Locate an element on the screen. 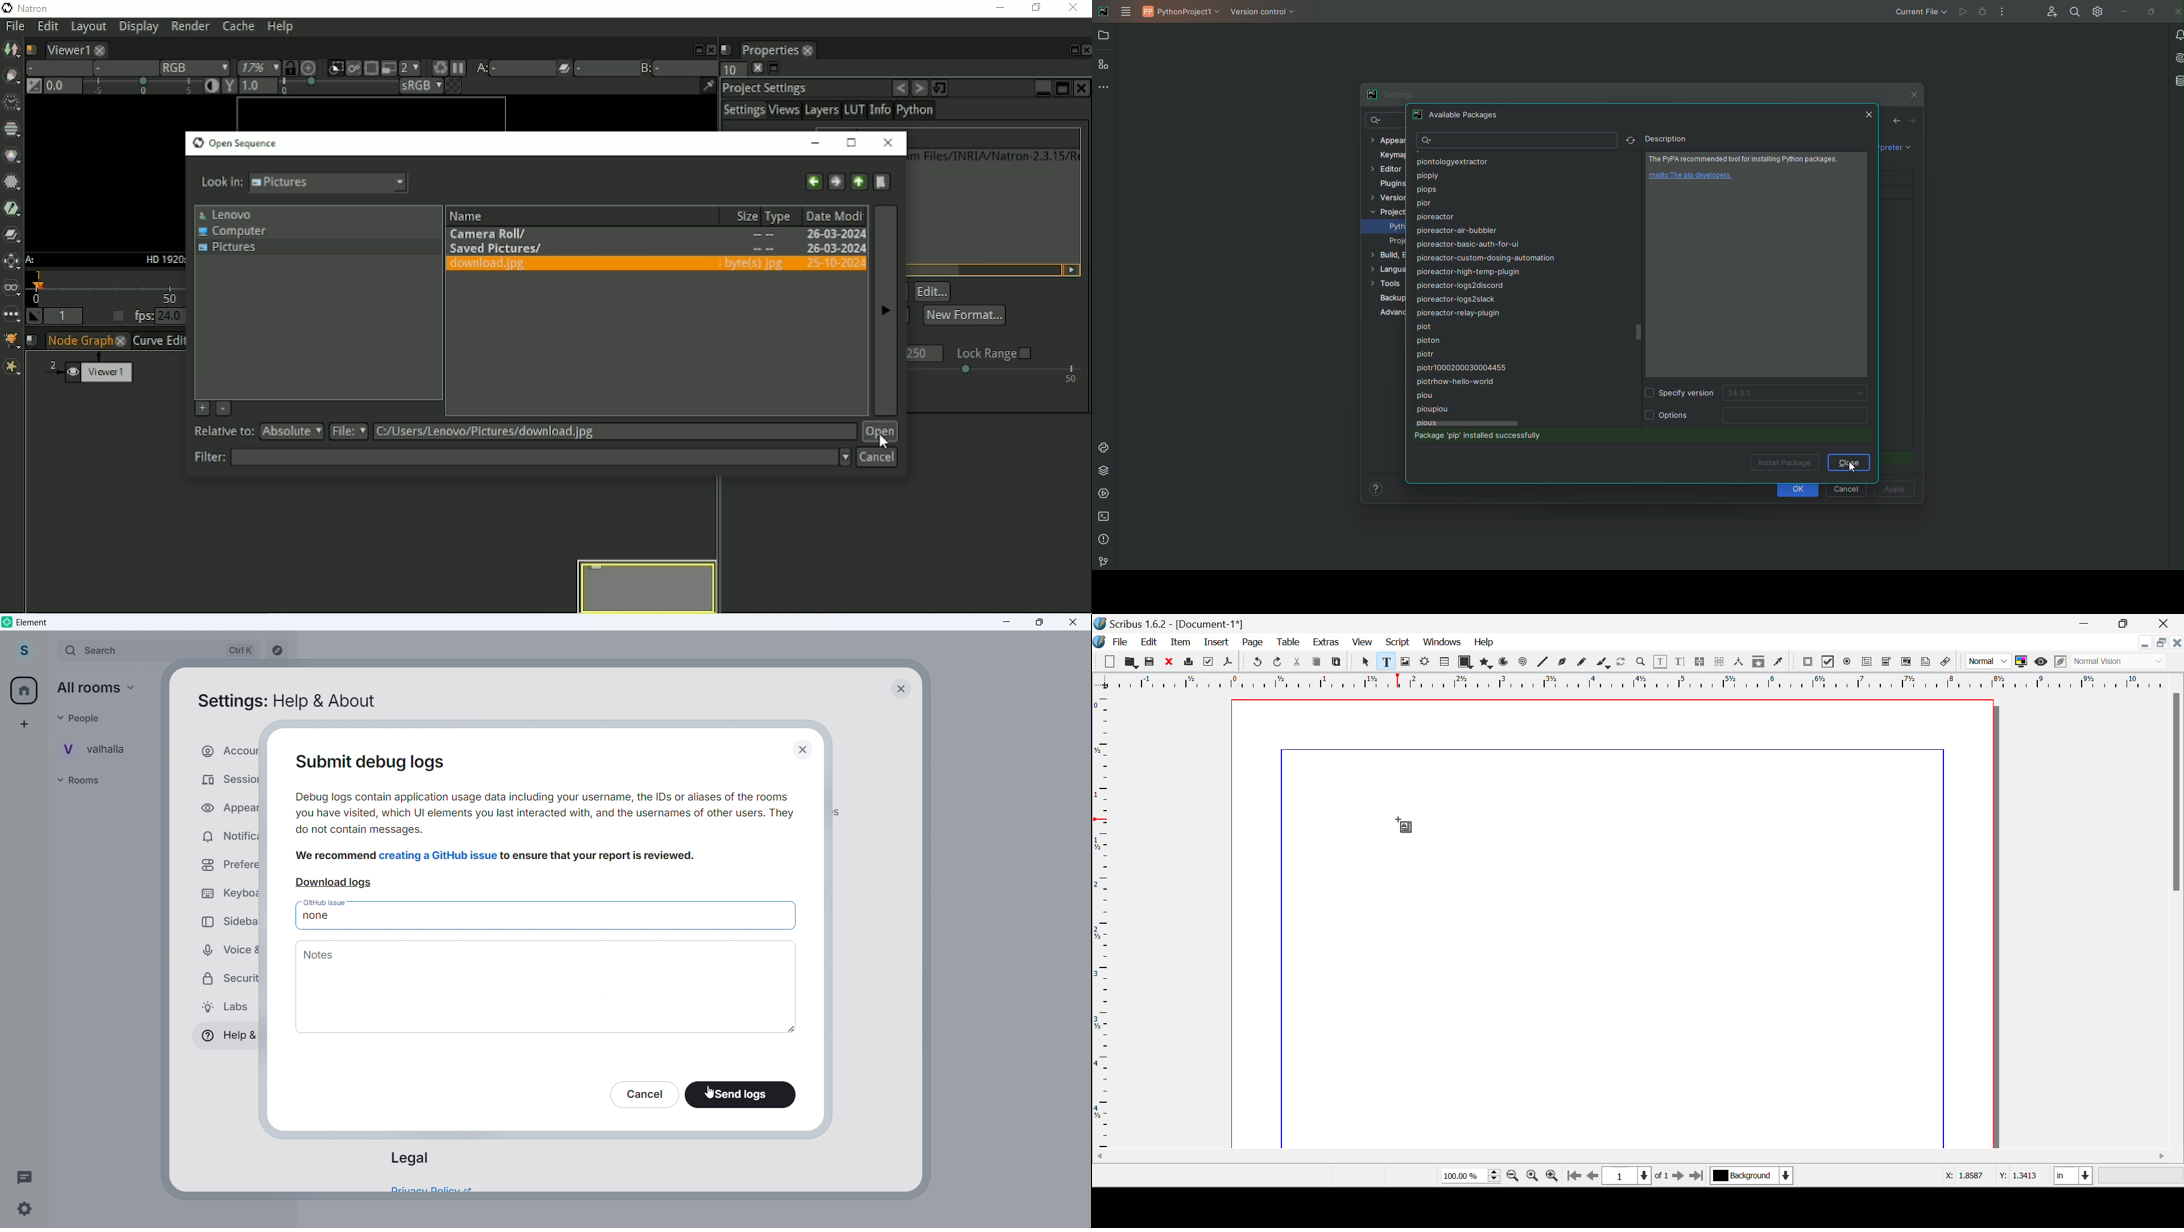  Close is located at coordinates (2177, 642).